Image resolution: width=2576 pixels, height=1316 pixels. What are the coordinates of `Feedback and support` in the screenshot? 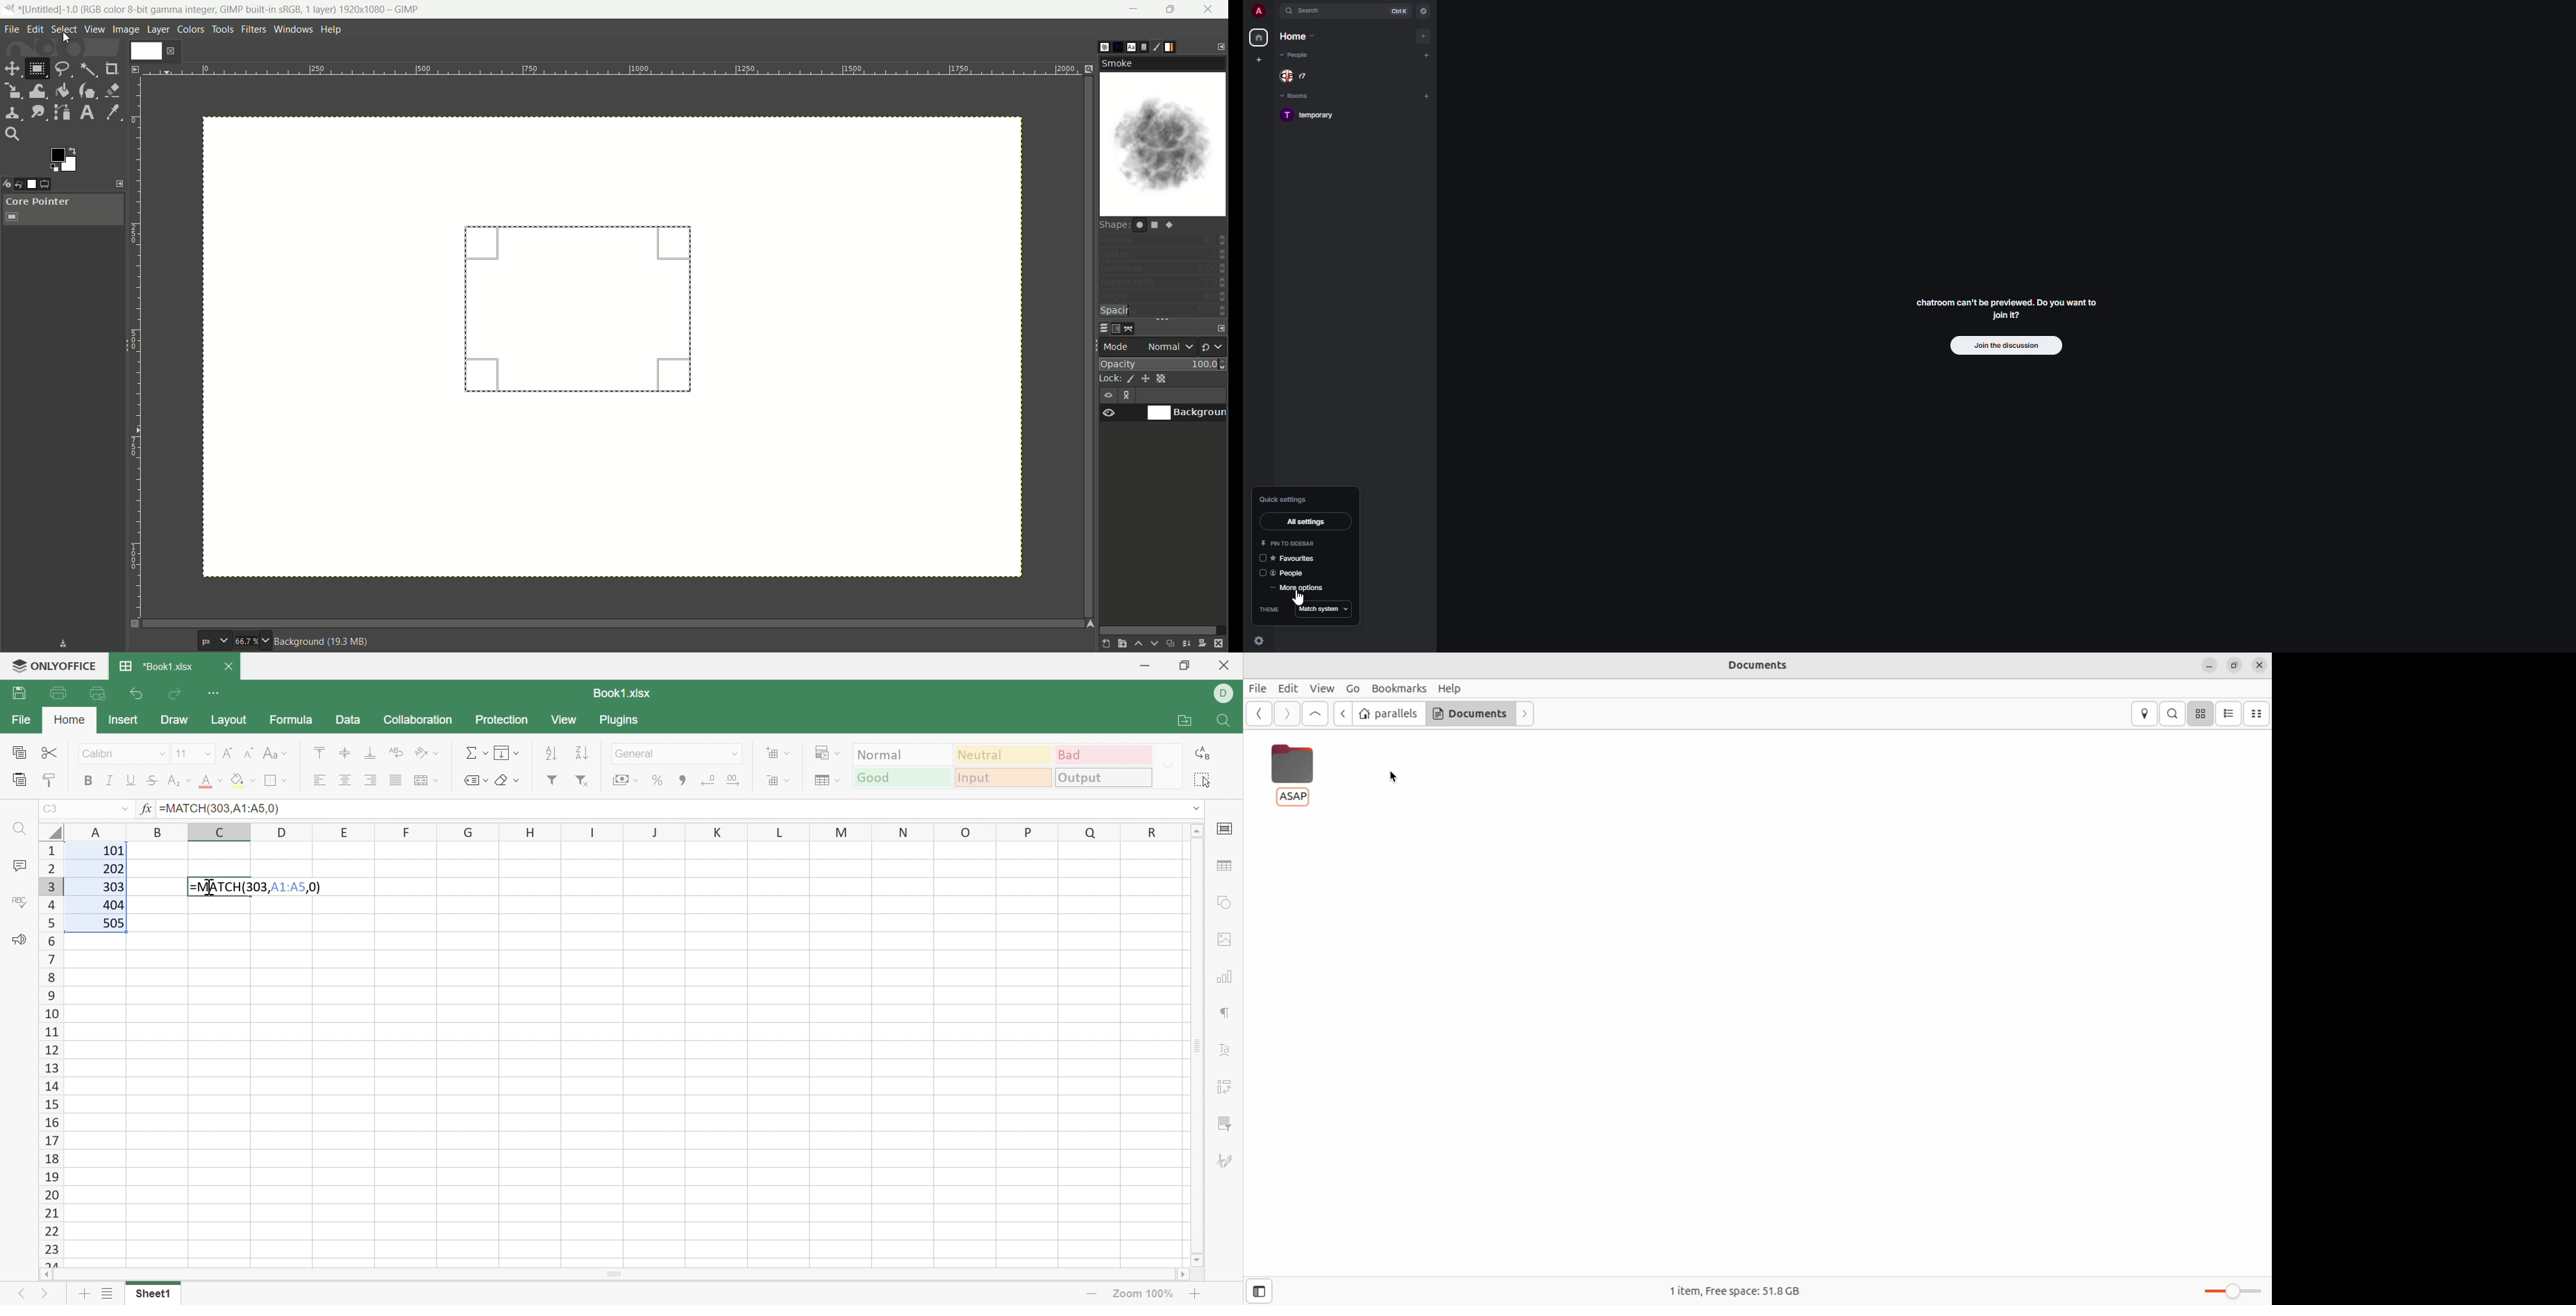 It's located at (15, 939).